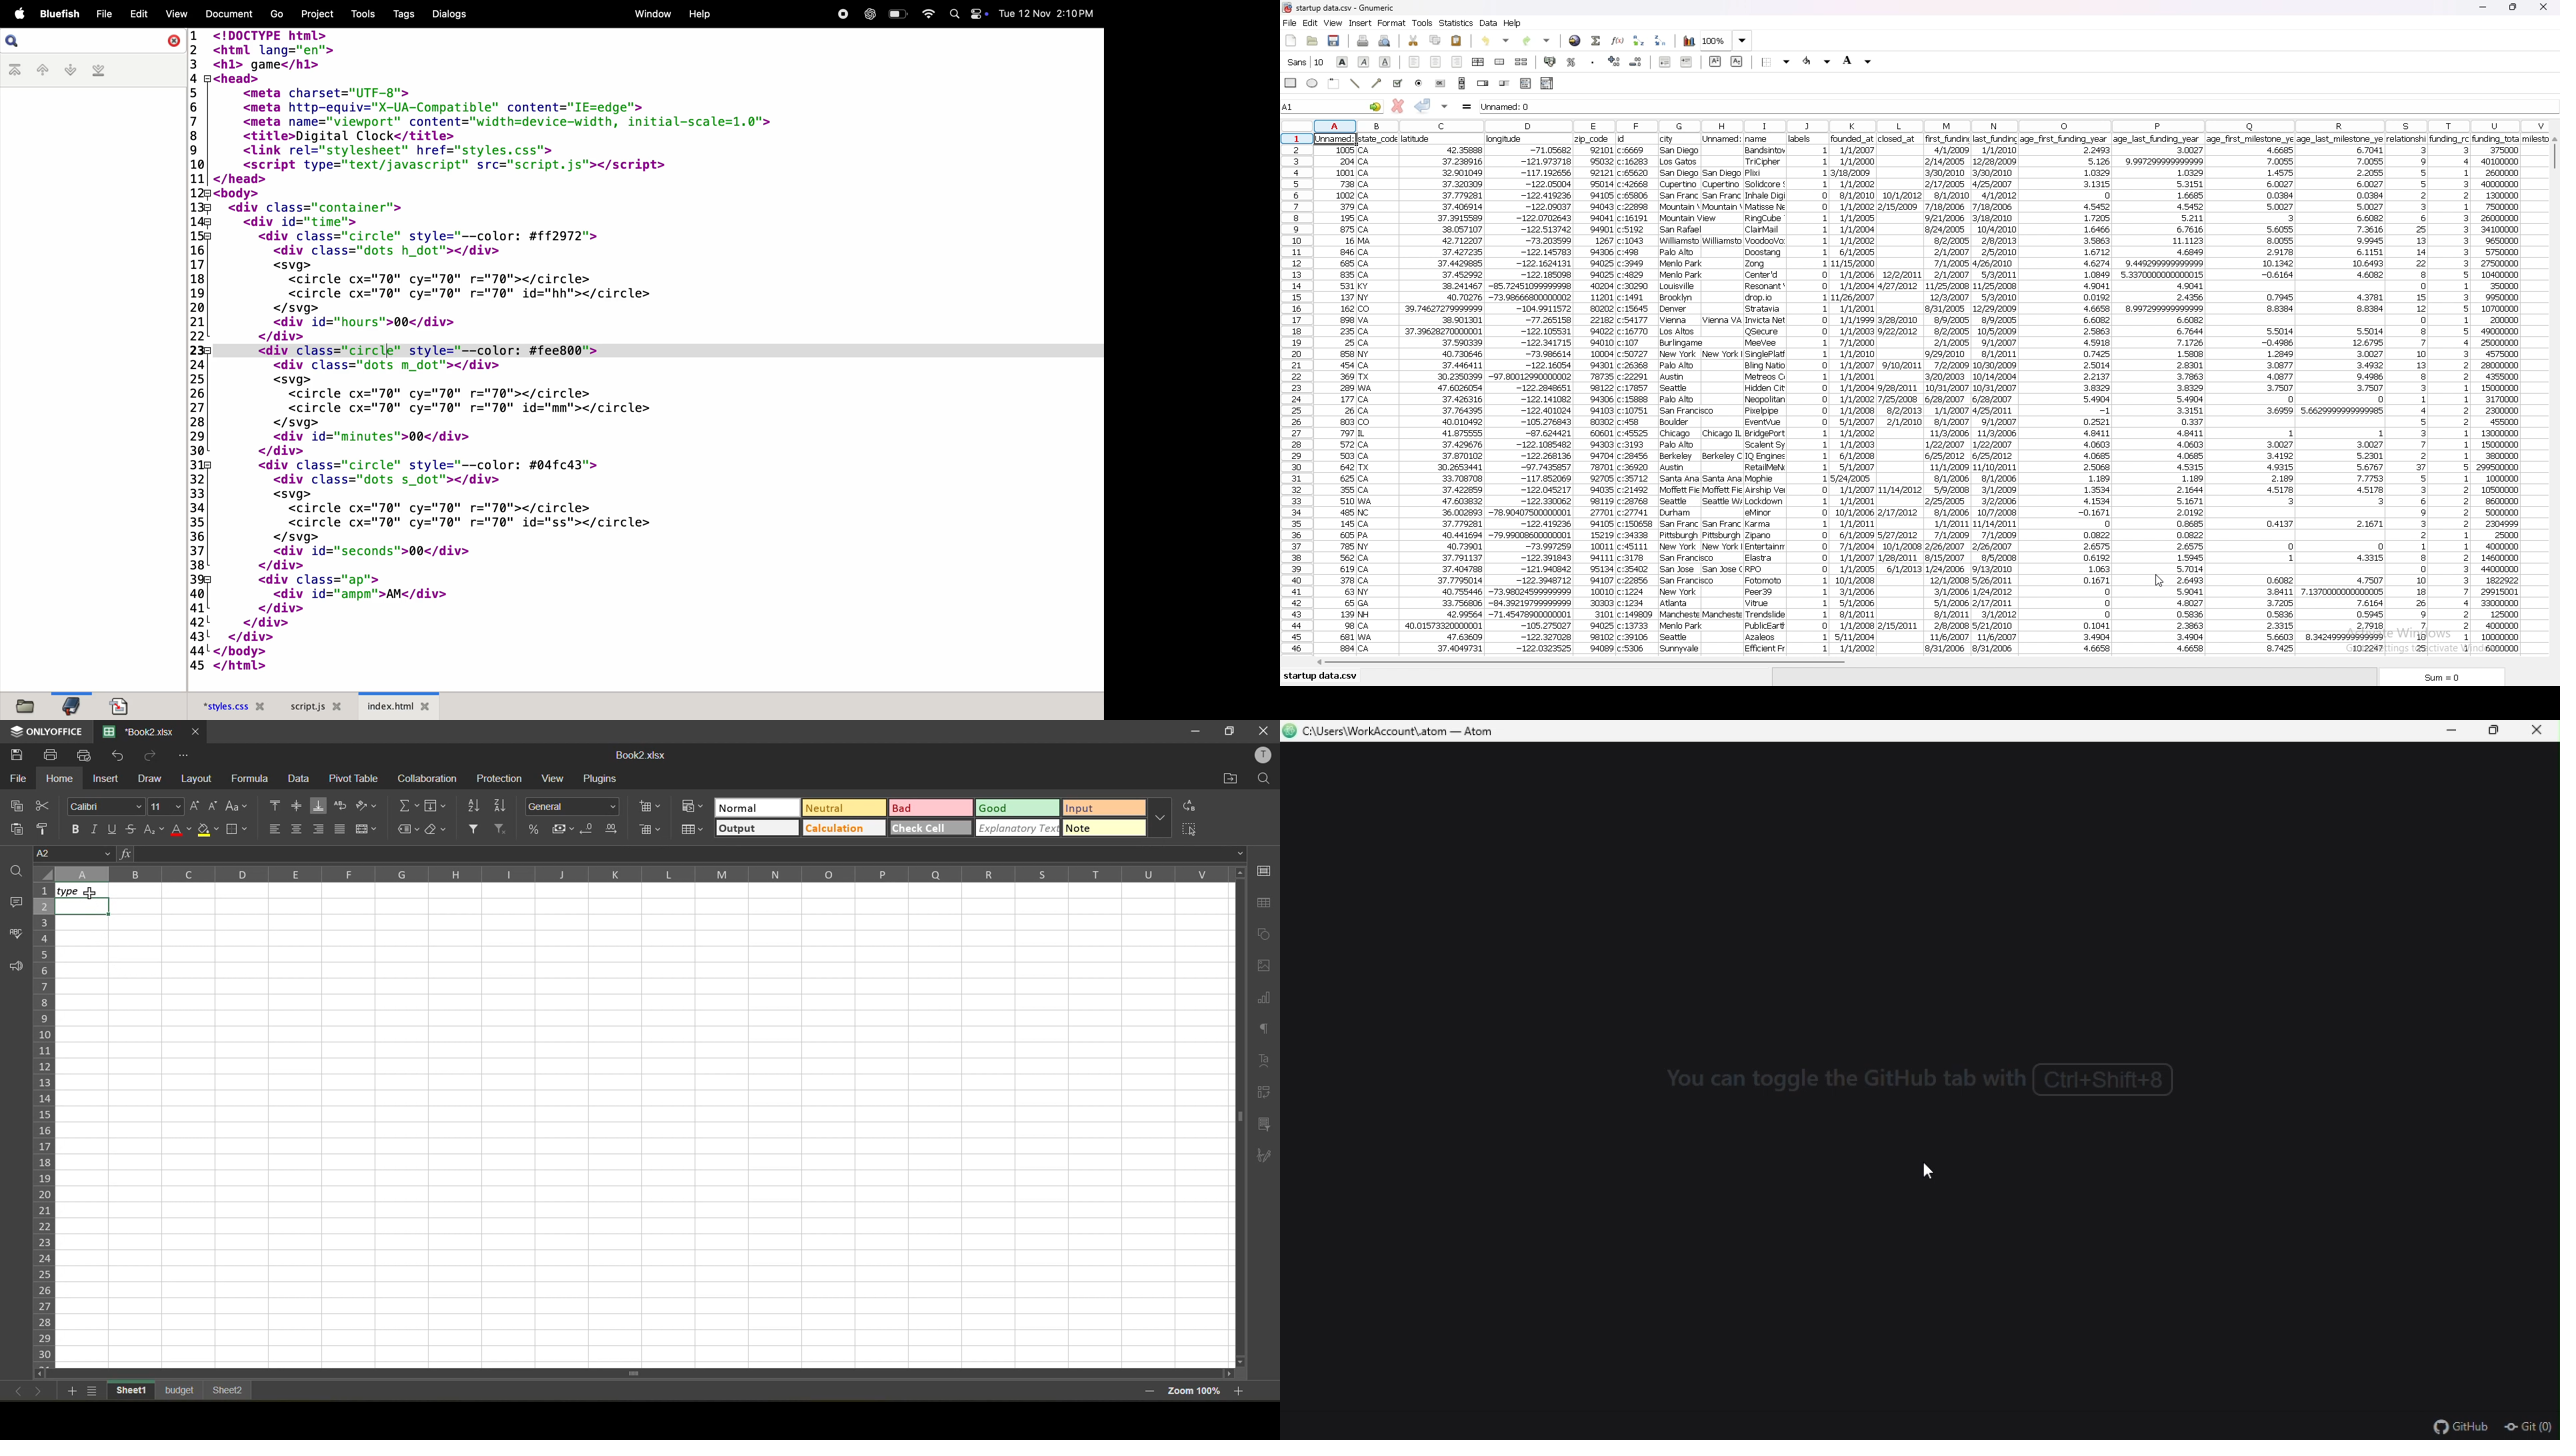 The height and width of the screenshot is (1456, 2576). Describe the element at coordinates (613, 829) in the screenshot. I see `increase decimal` at that location.